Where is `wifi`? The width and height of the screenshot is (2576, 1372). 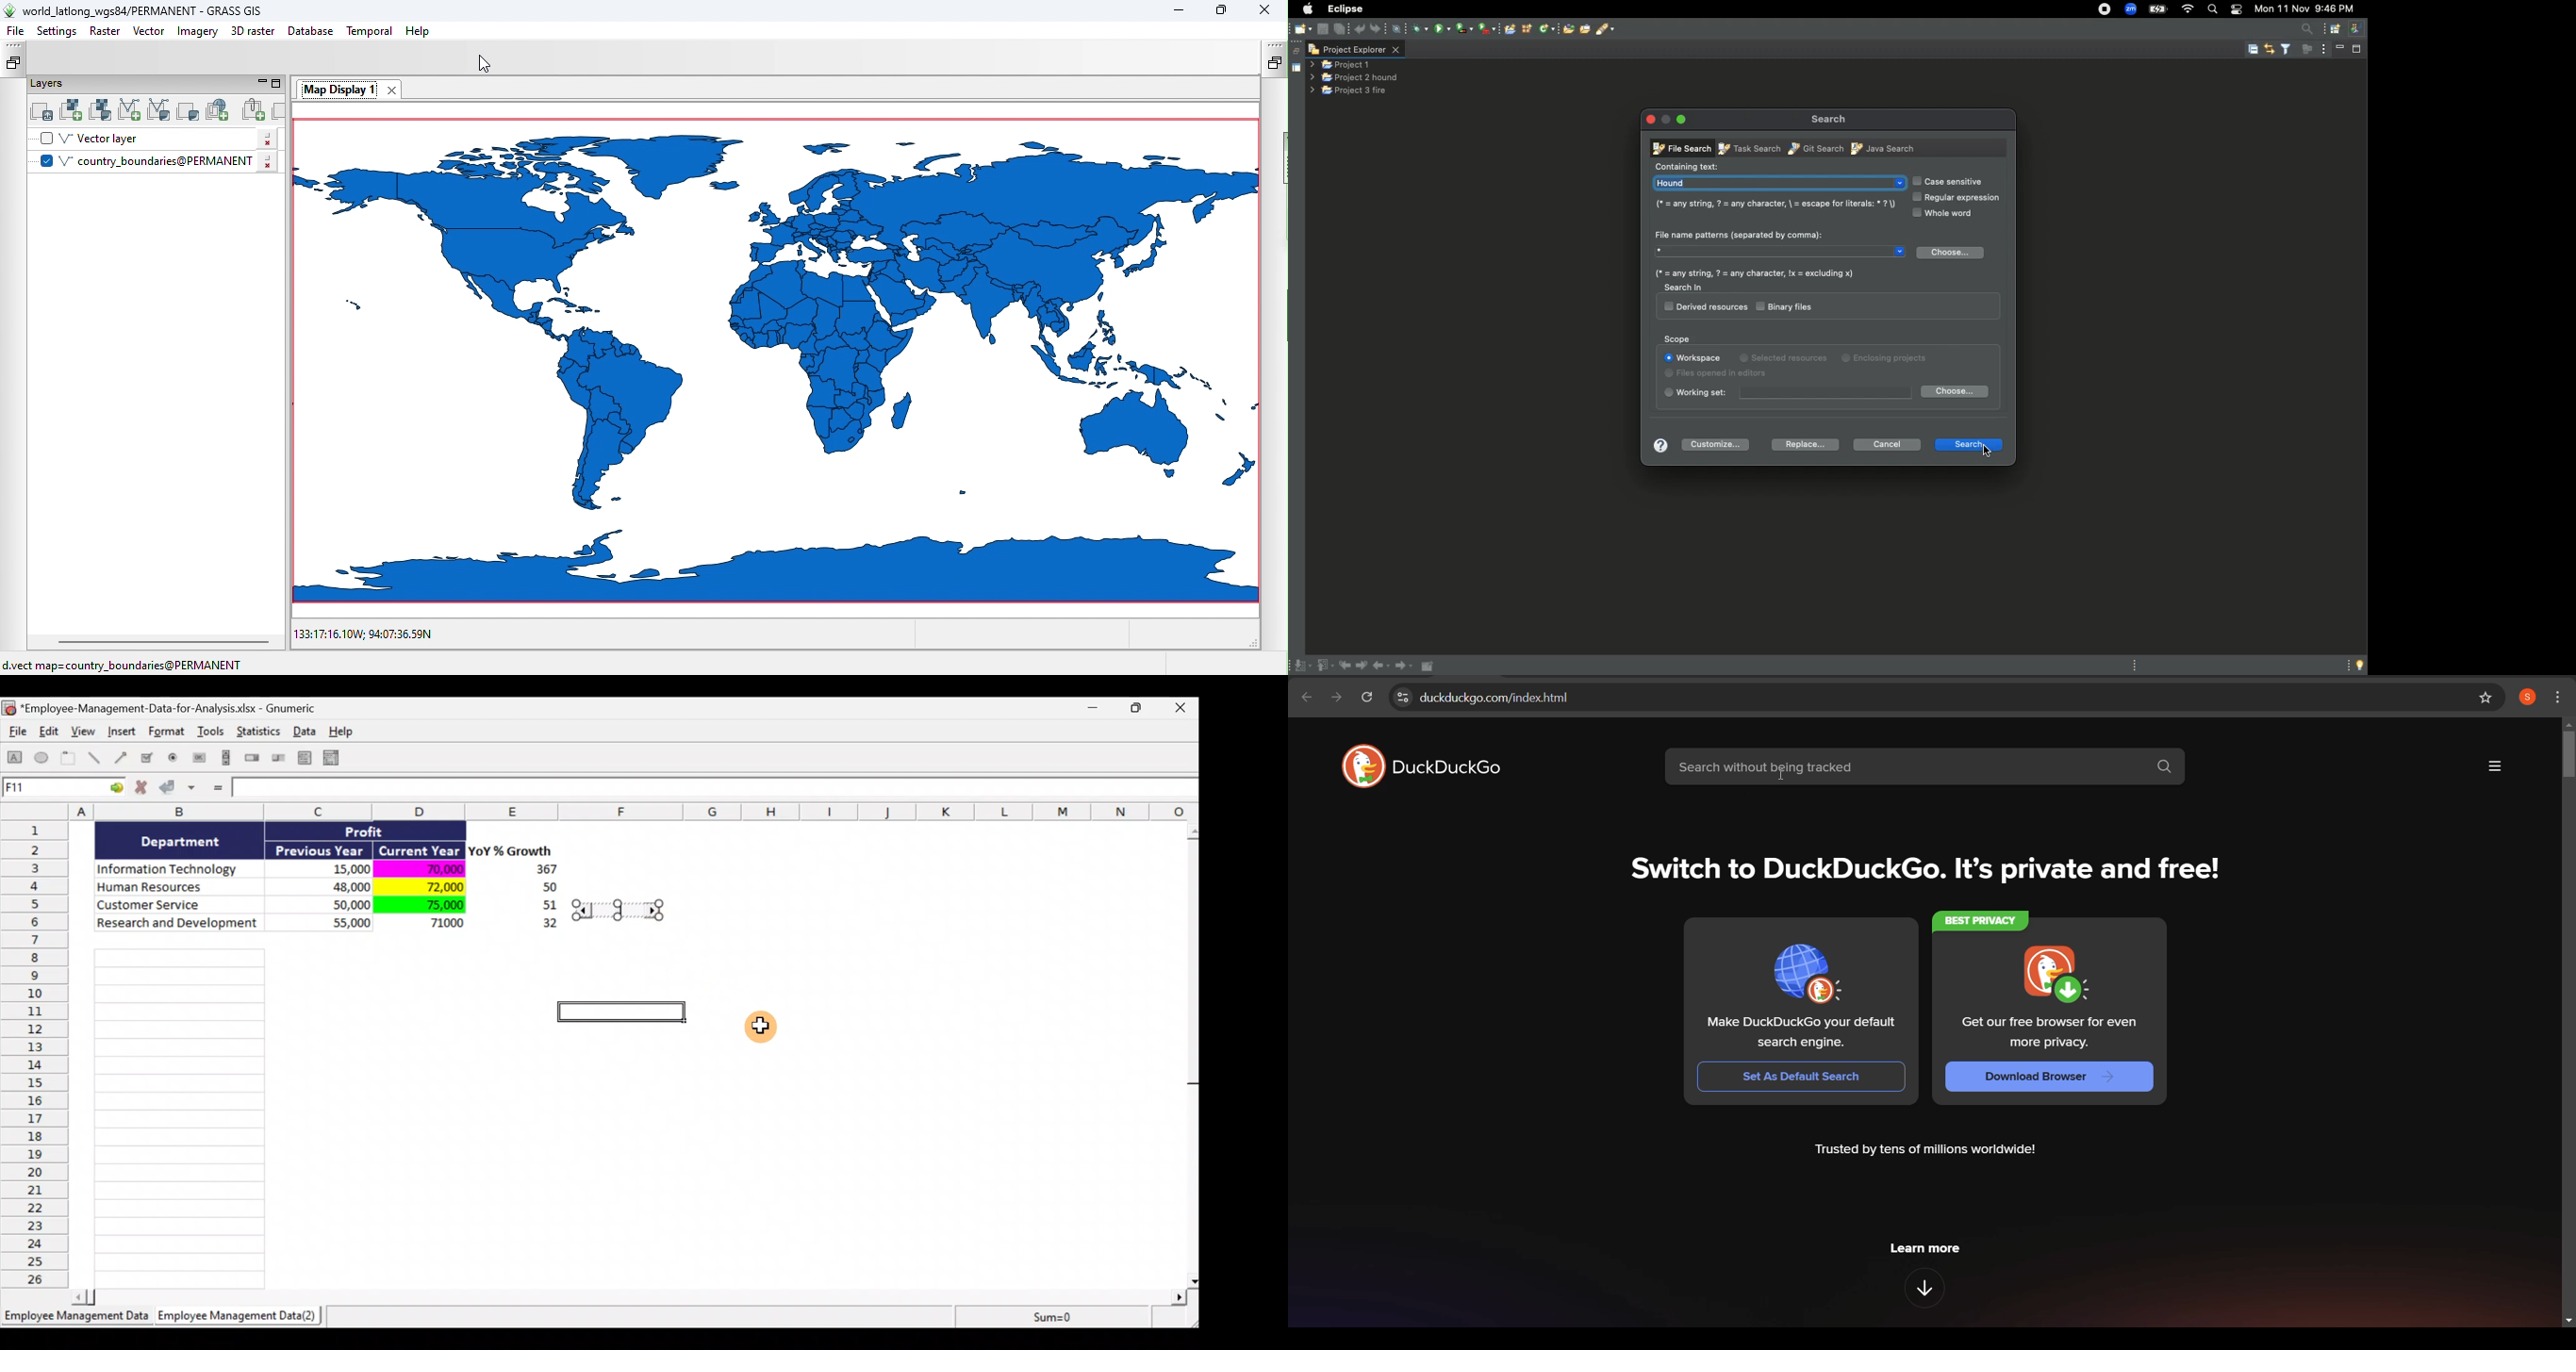
wifi is located at coordinates (2190, 10).